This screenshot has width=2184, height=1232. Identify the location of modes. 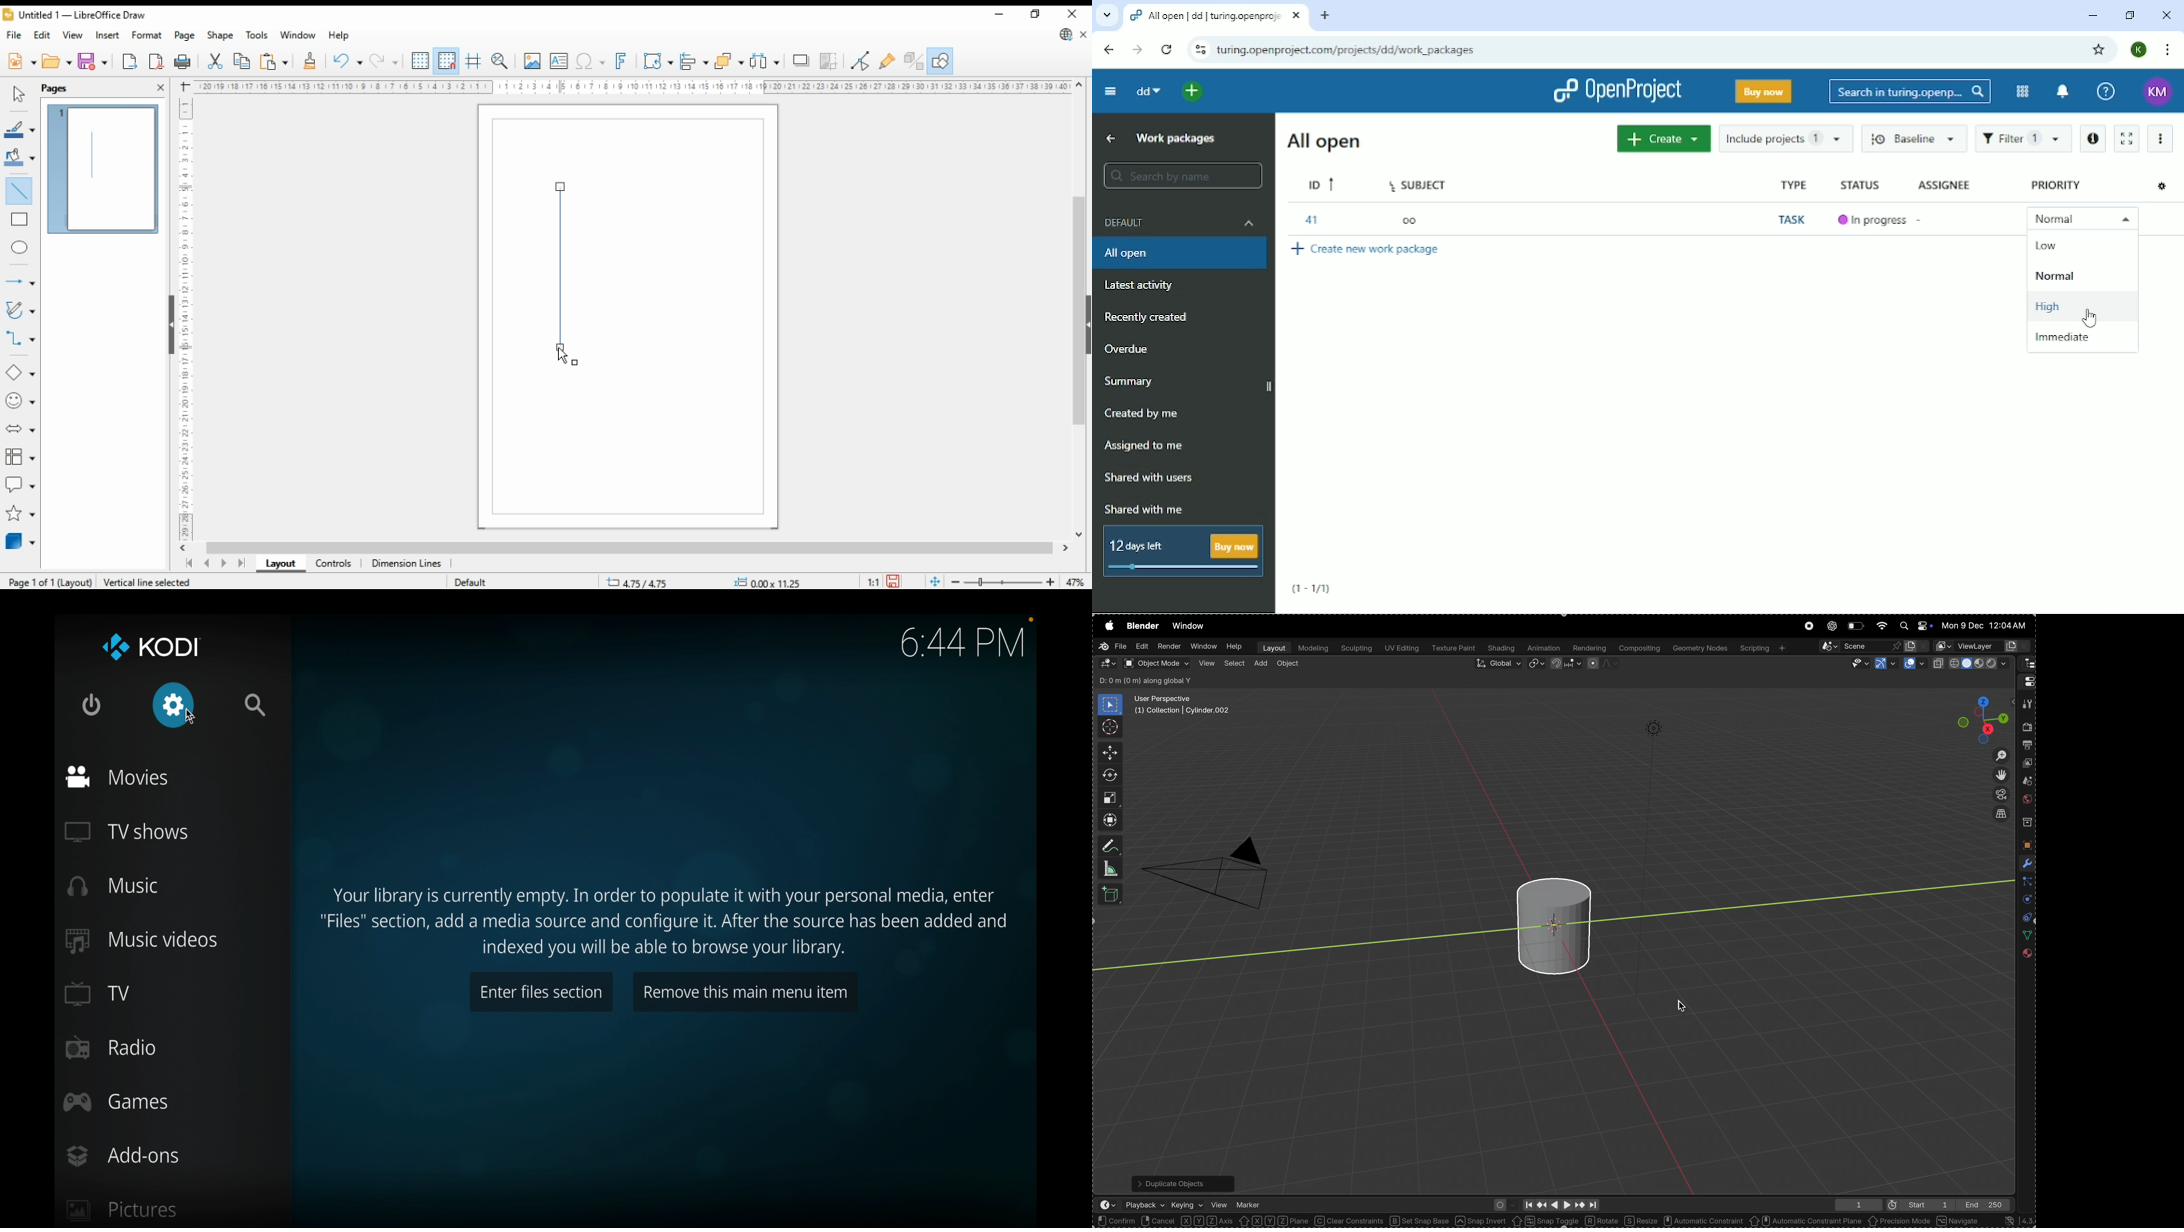
(1146, 679).